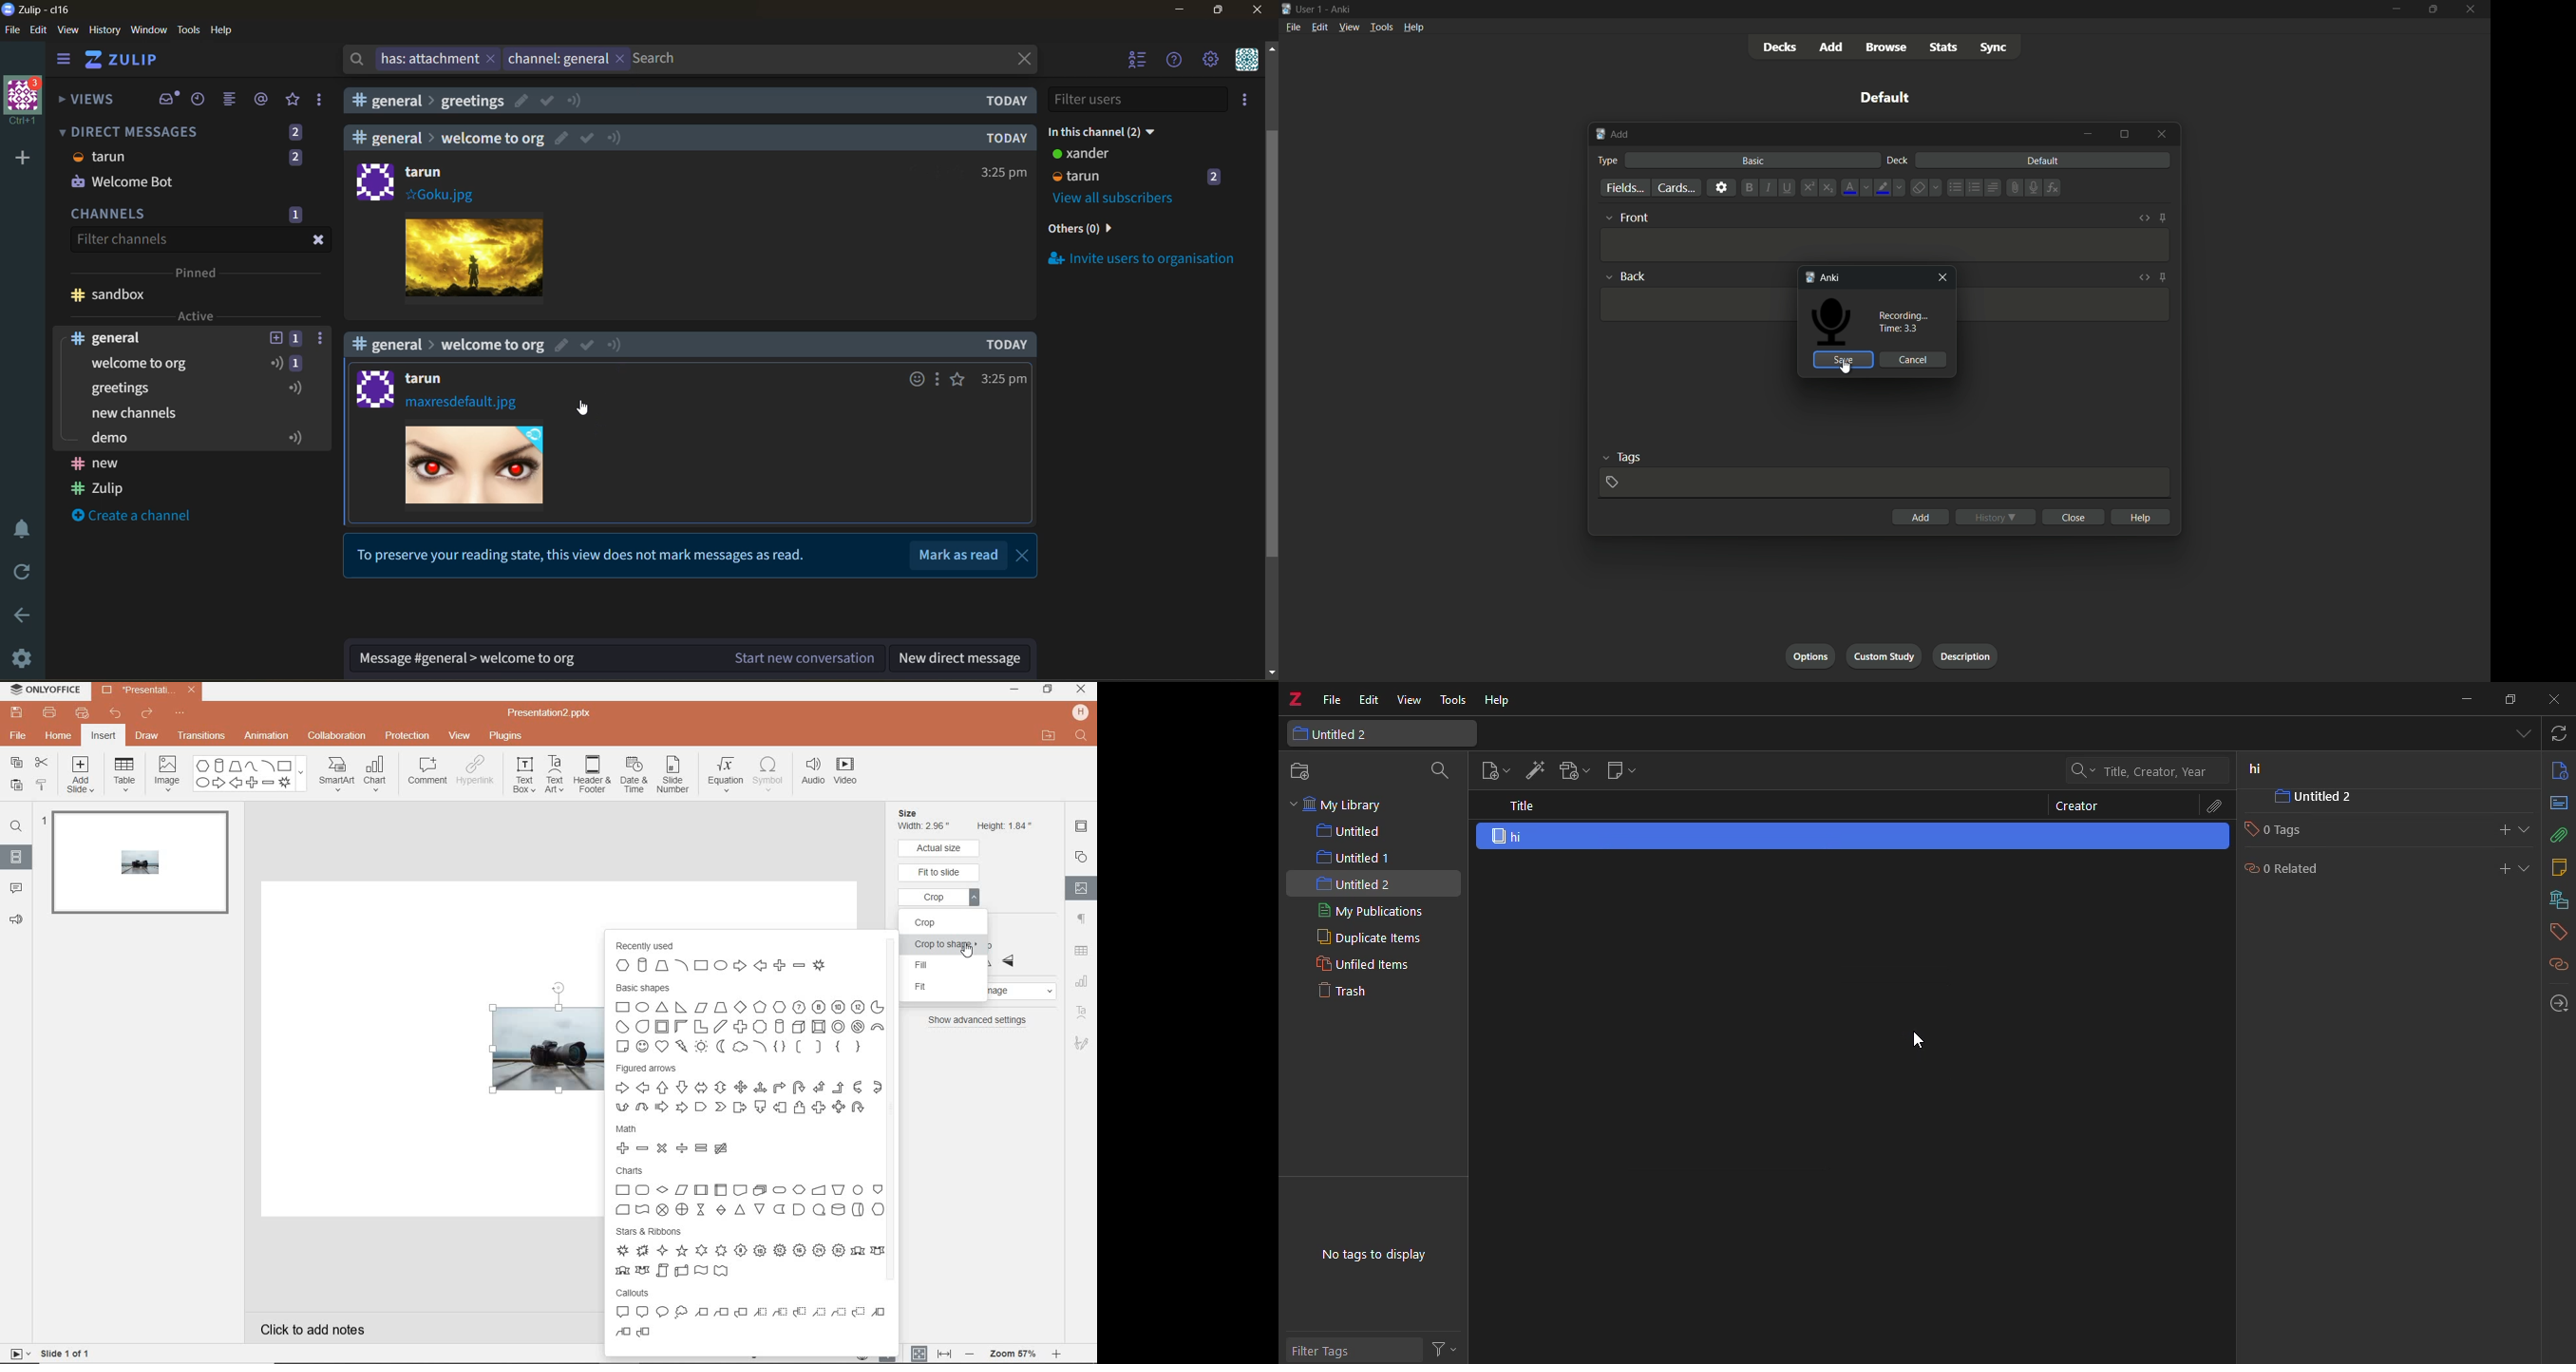 This screenshot has width=2576, height=1372. Describe the element at coordinates (1955, 188) in the screenshot. I see `unordered list` at that location.